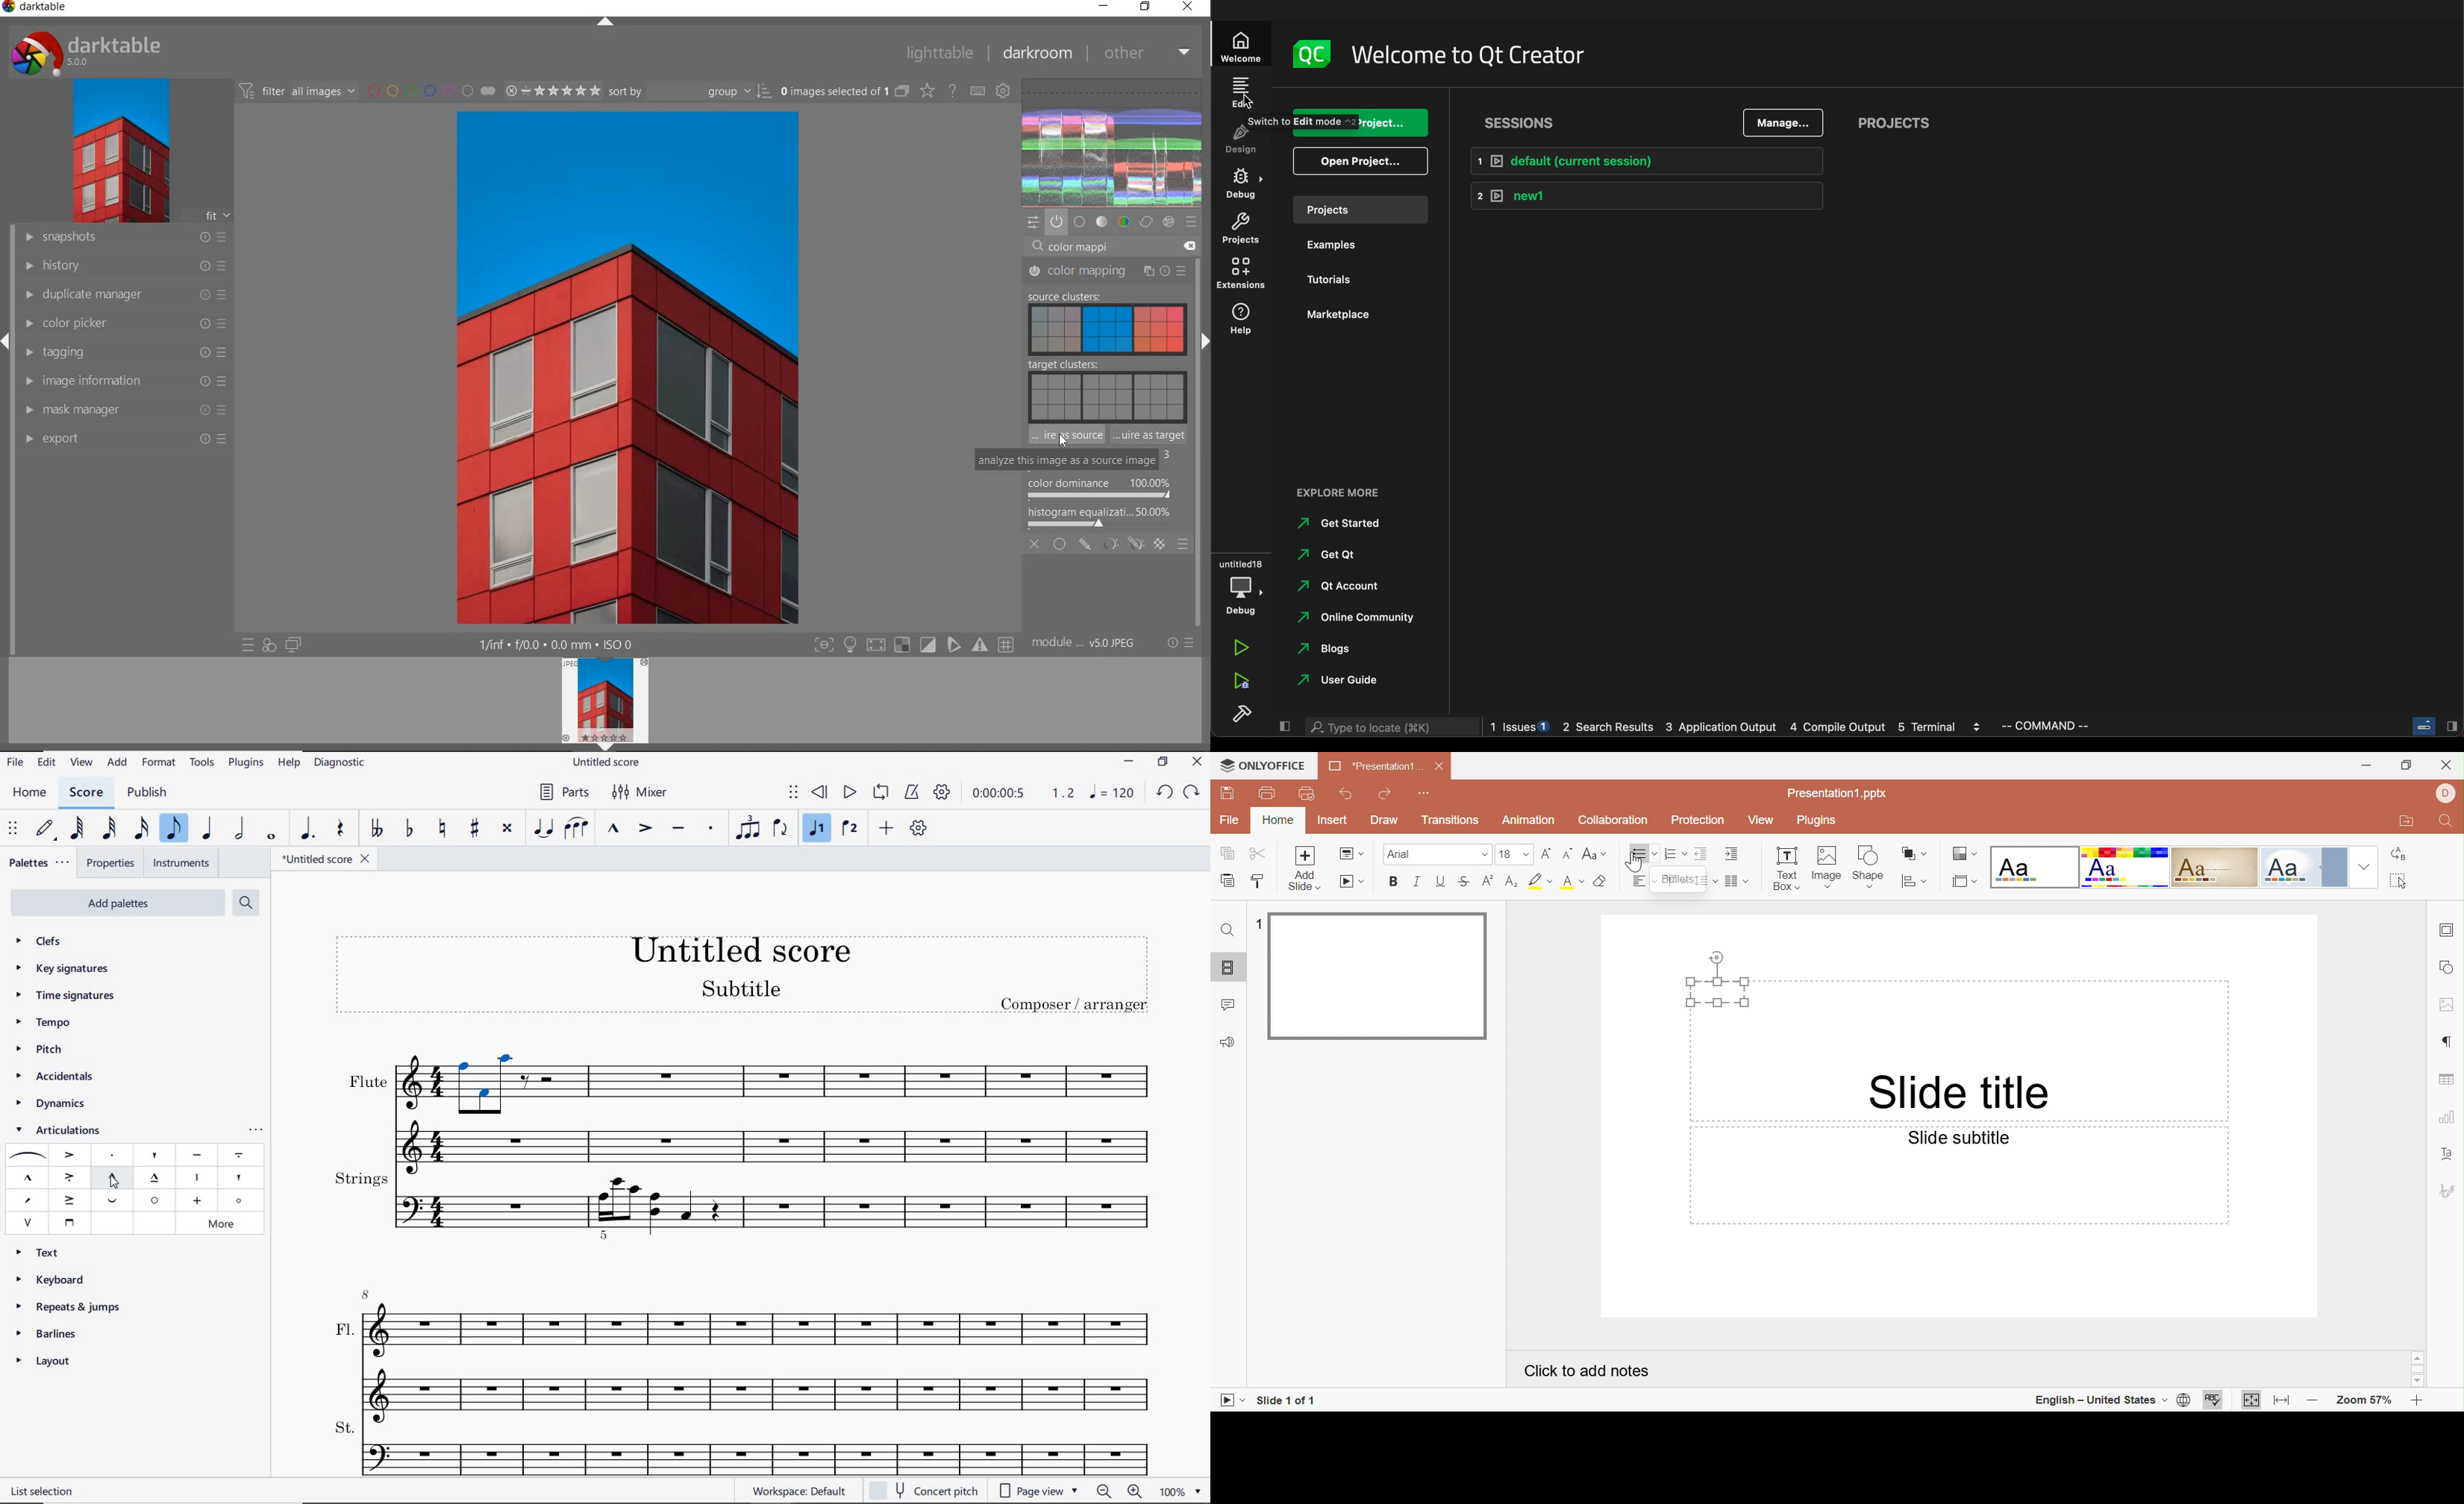 The image size is (2464, 1512). Describe the element at coordinates (1353, 678) in the screenshot. I see `guide` at that location.